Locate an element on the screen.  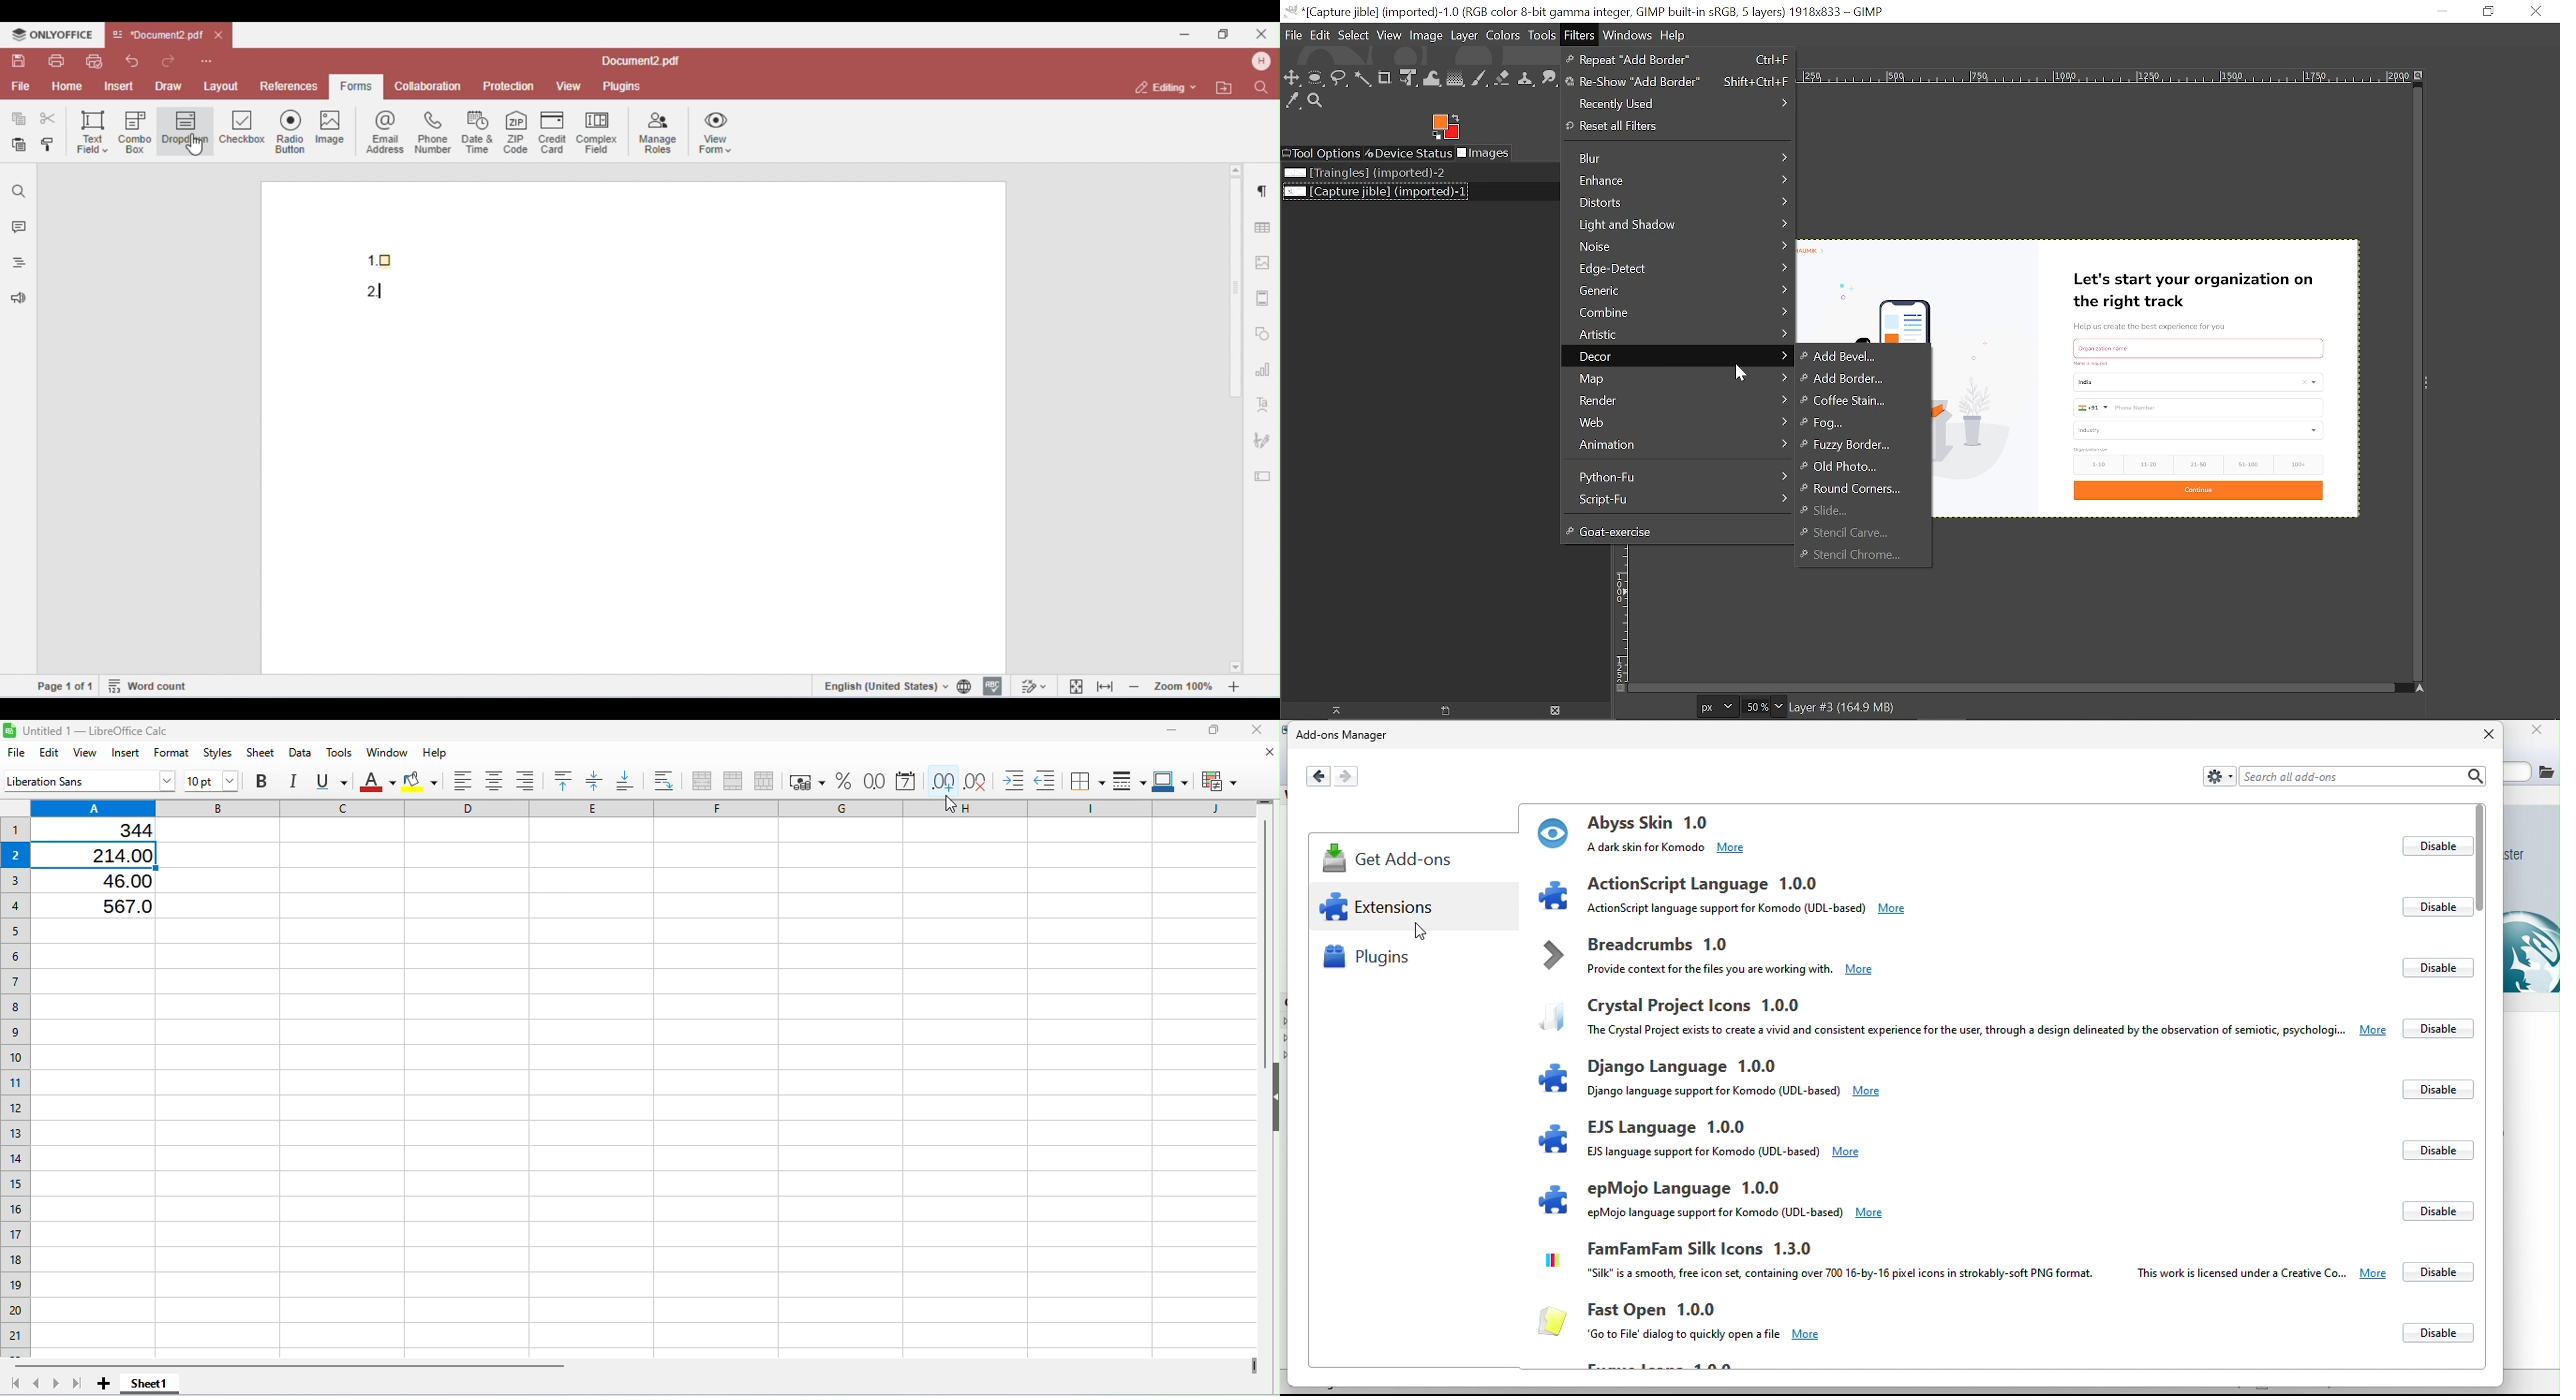
' Stencil Chrome... is located at coordinates (1864, 556).